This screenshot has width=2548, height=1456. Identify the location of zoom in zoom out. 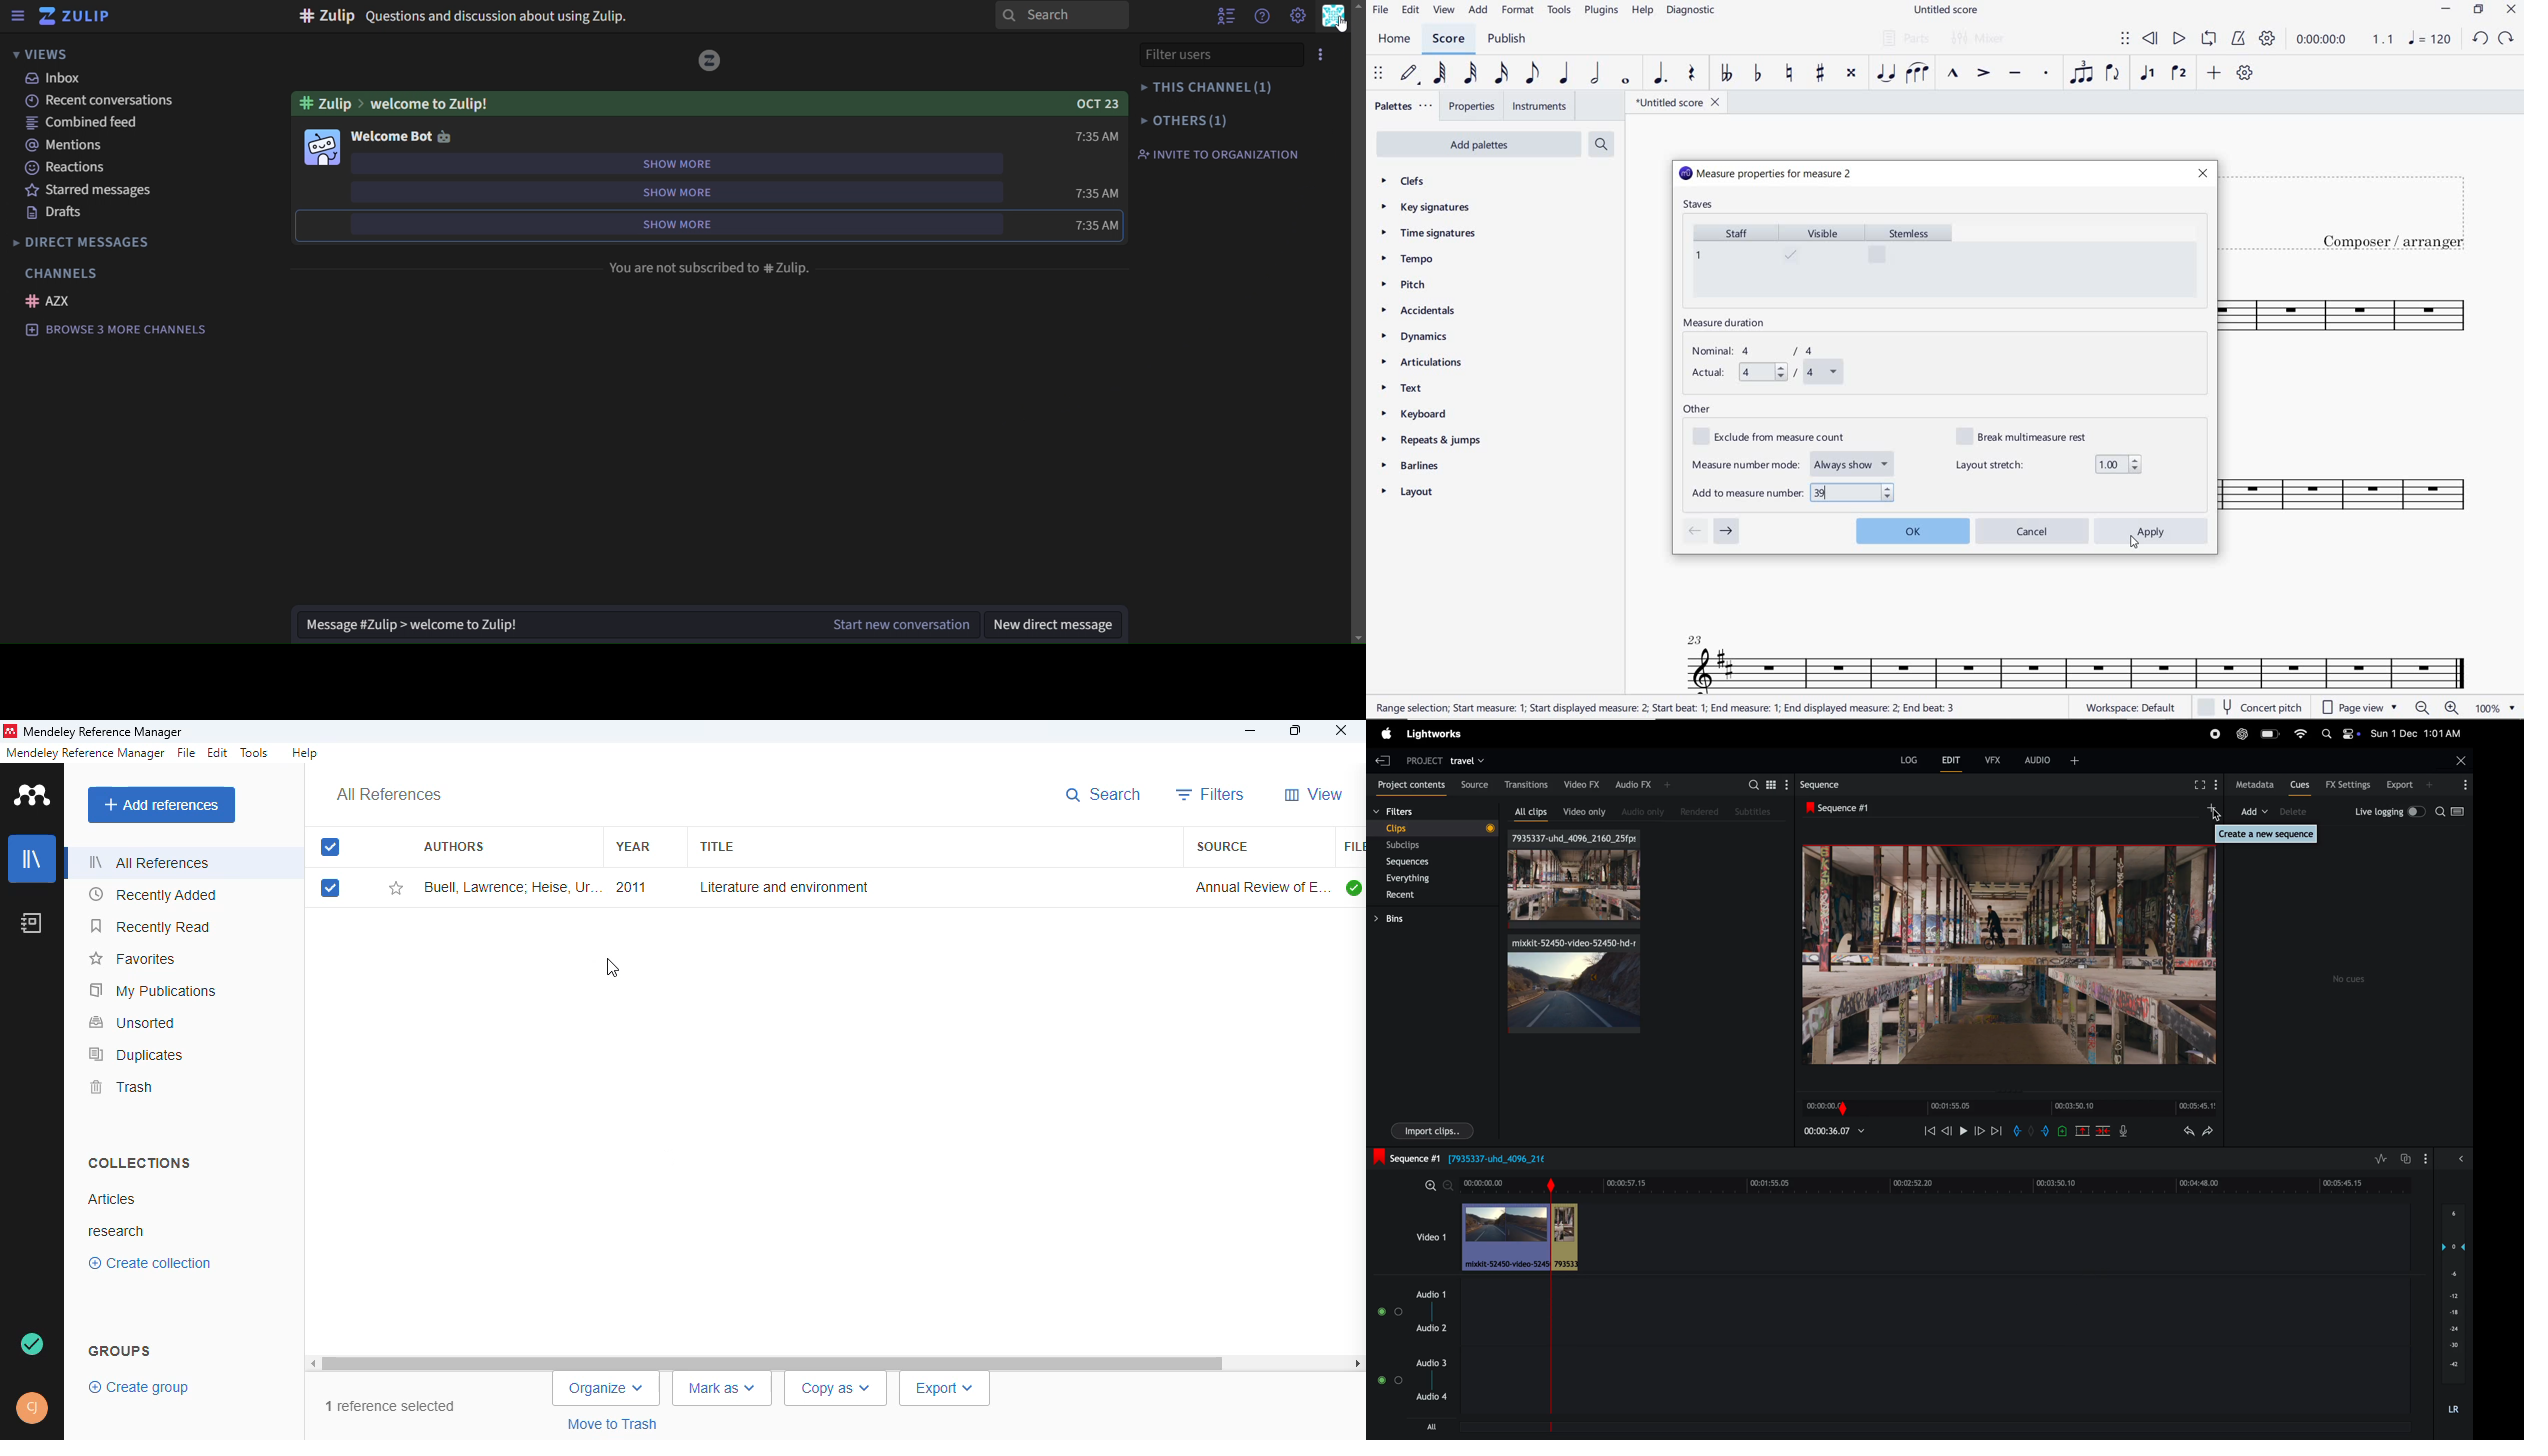
(1438, 1184).